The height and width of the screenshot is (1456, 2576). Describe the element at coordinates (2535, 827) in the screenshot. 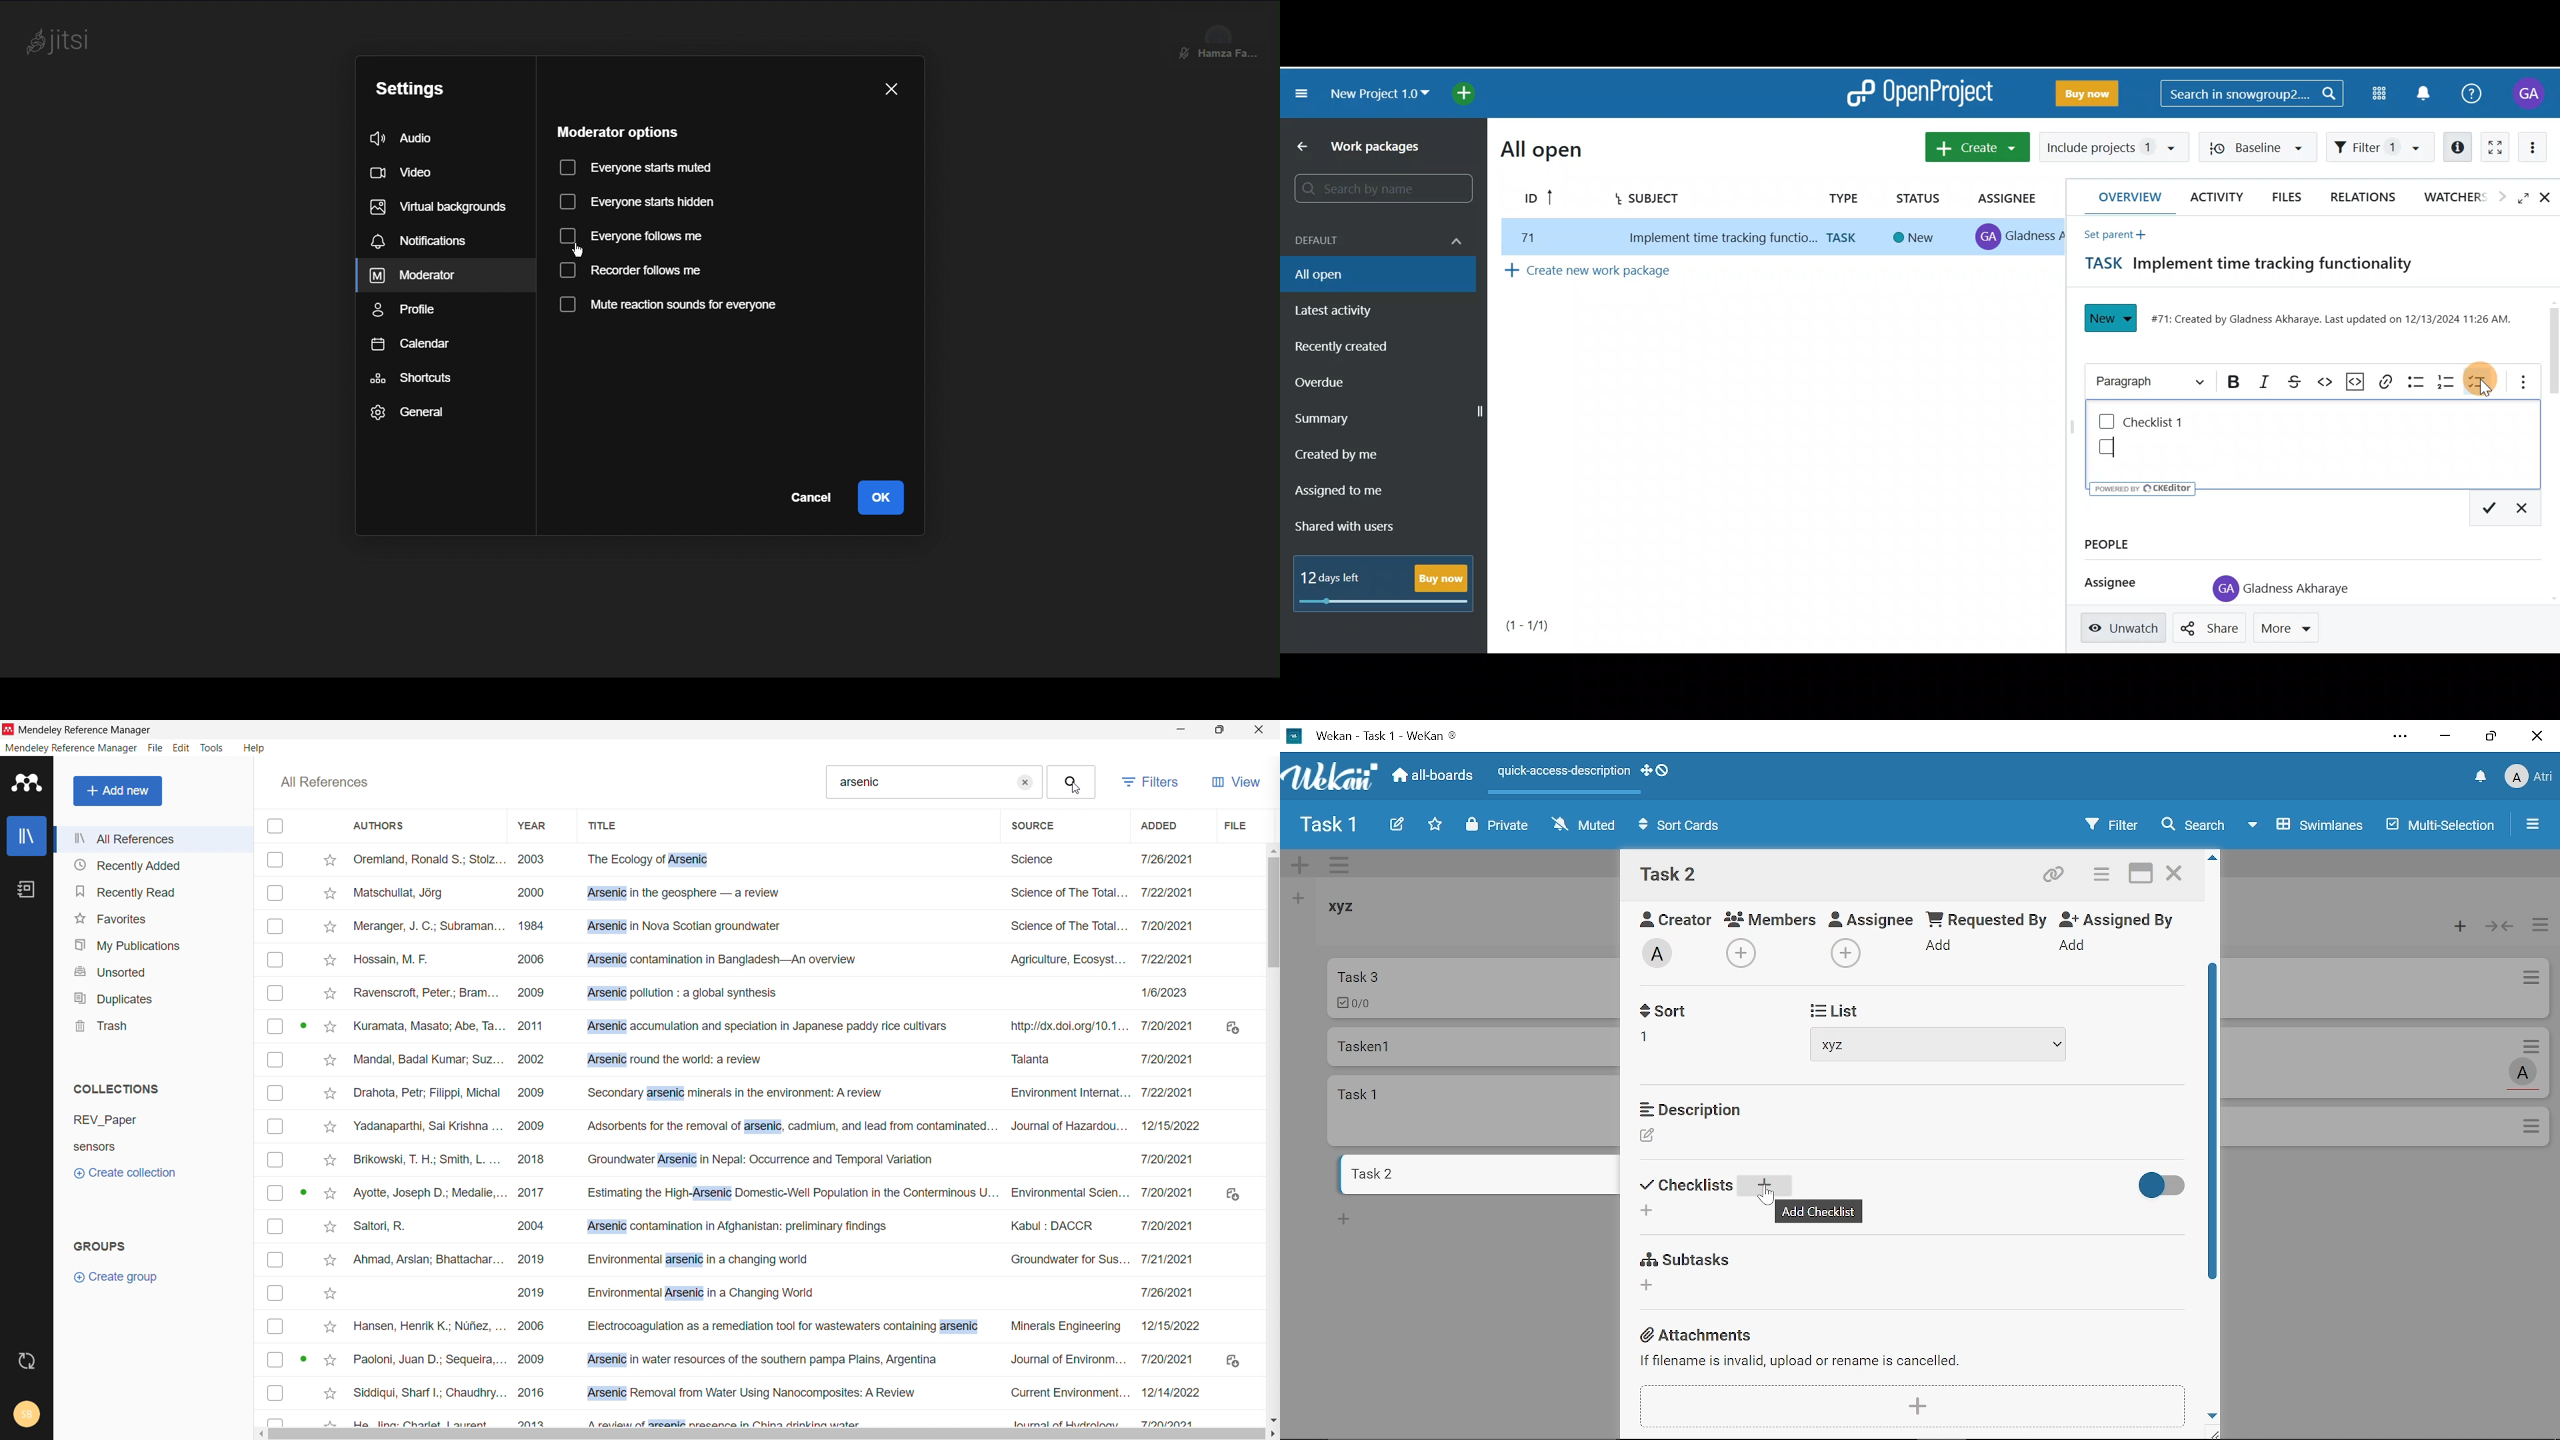

I see `Open/close sidebar` at that location.